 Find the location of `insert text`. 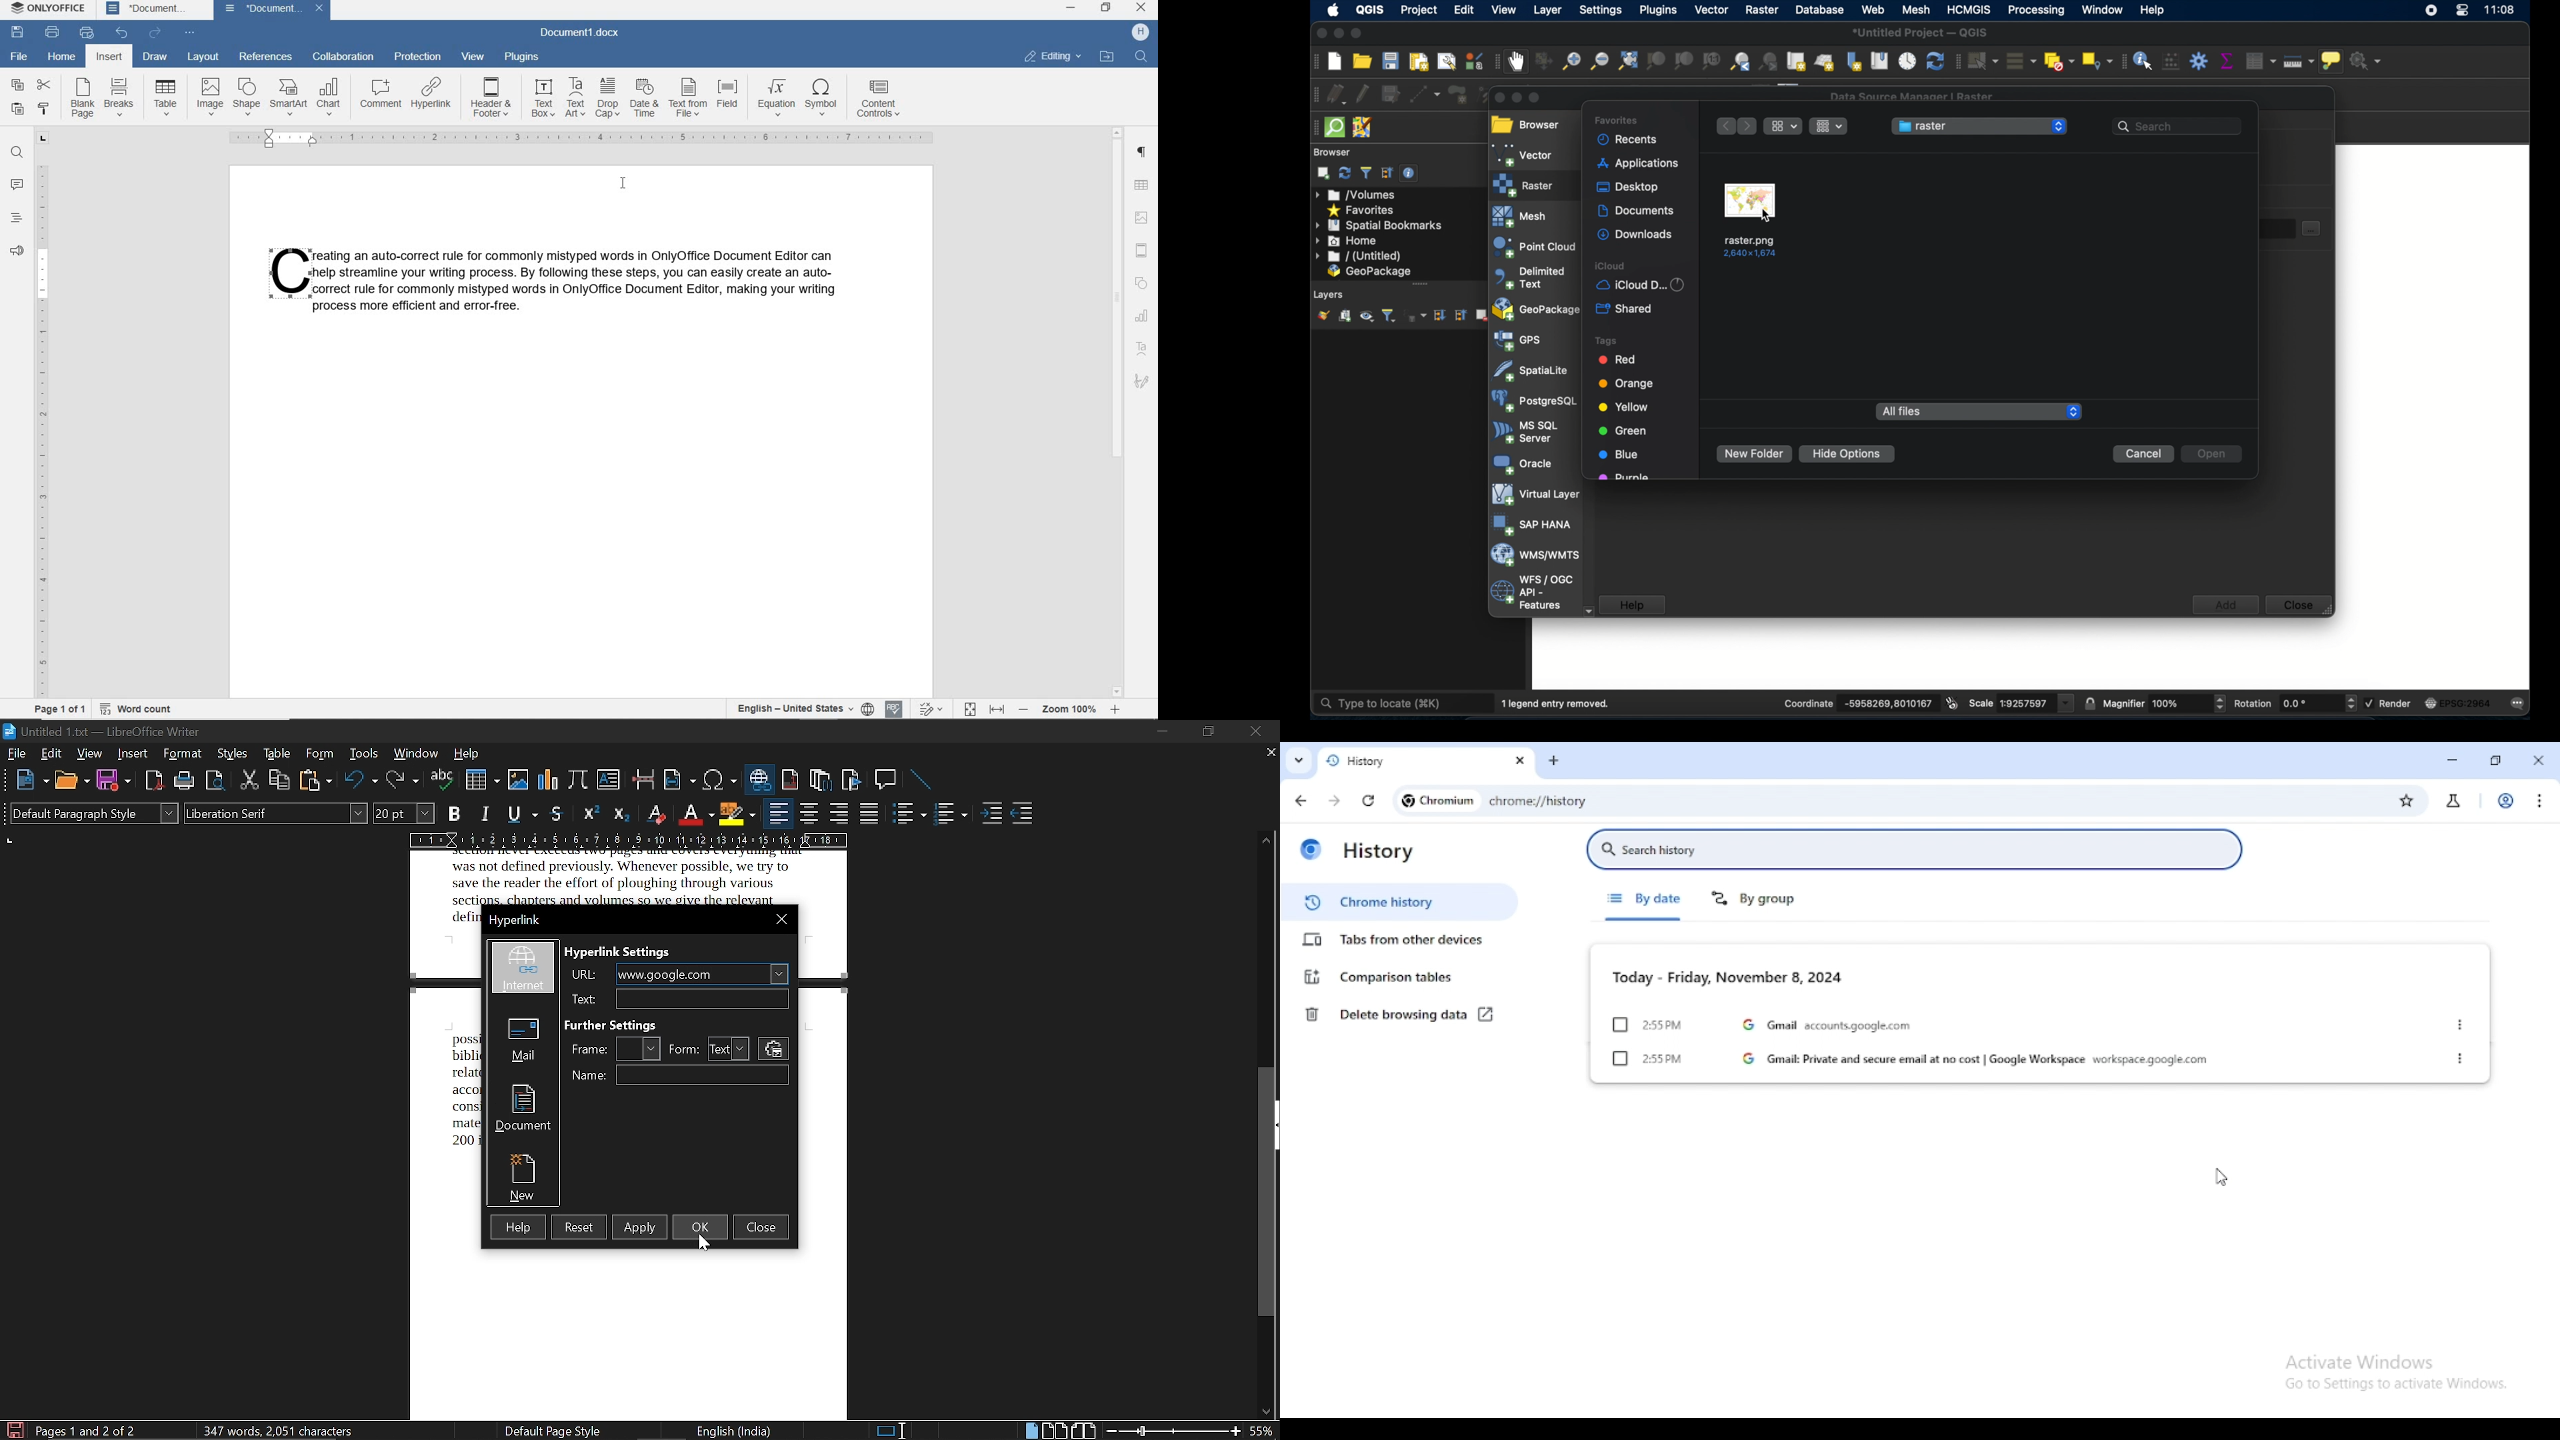

insert text is located at coordinates (608, 782).